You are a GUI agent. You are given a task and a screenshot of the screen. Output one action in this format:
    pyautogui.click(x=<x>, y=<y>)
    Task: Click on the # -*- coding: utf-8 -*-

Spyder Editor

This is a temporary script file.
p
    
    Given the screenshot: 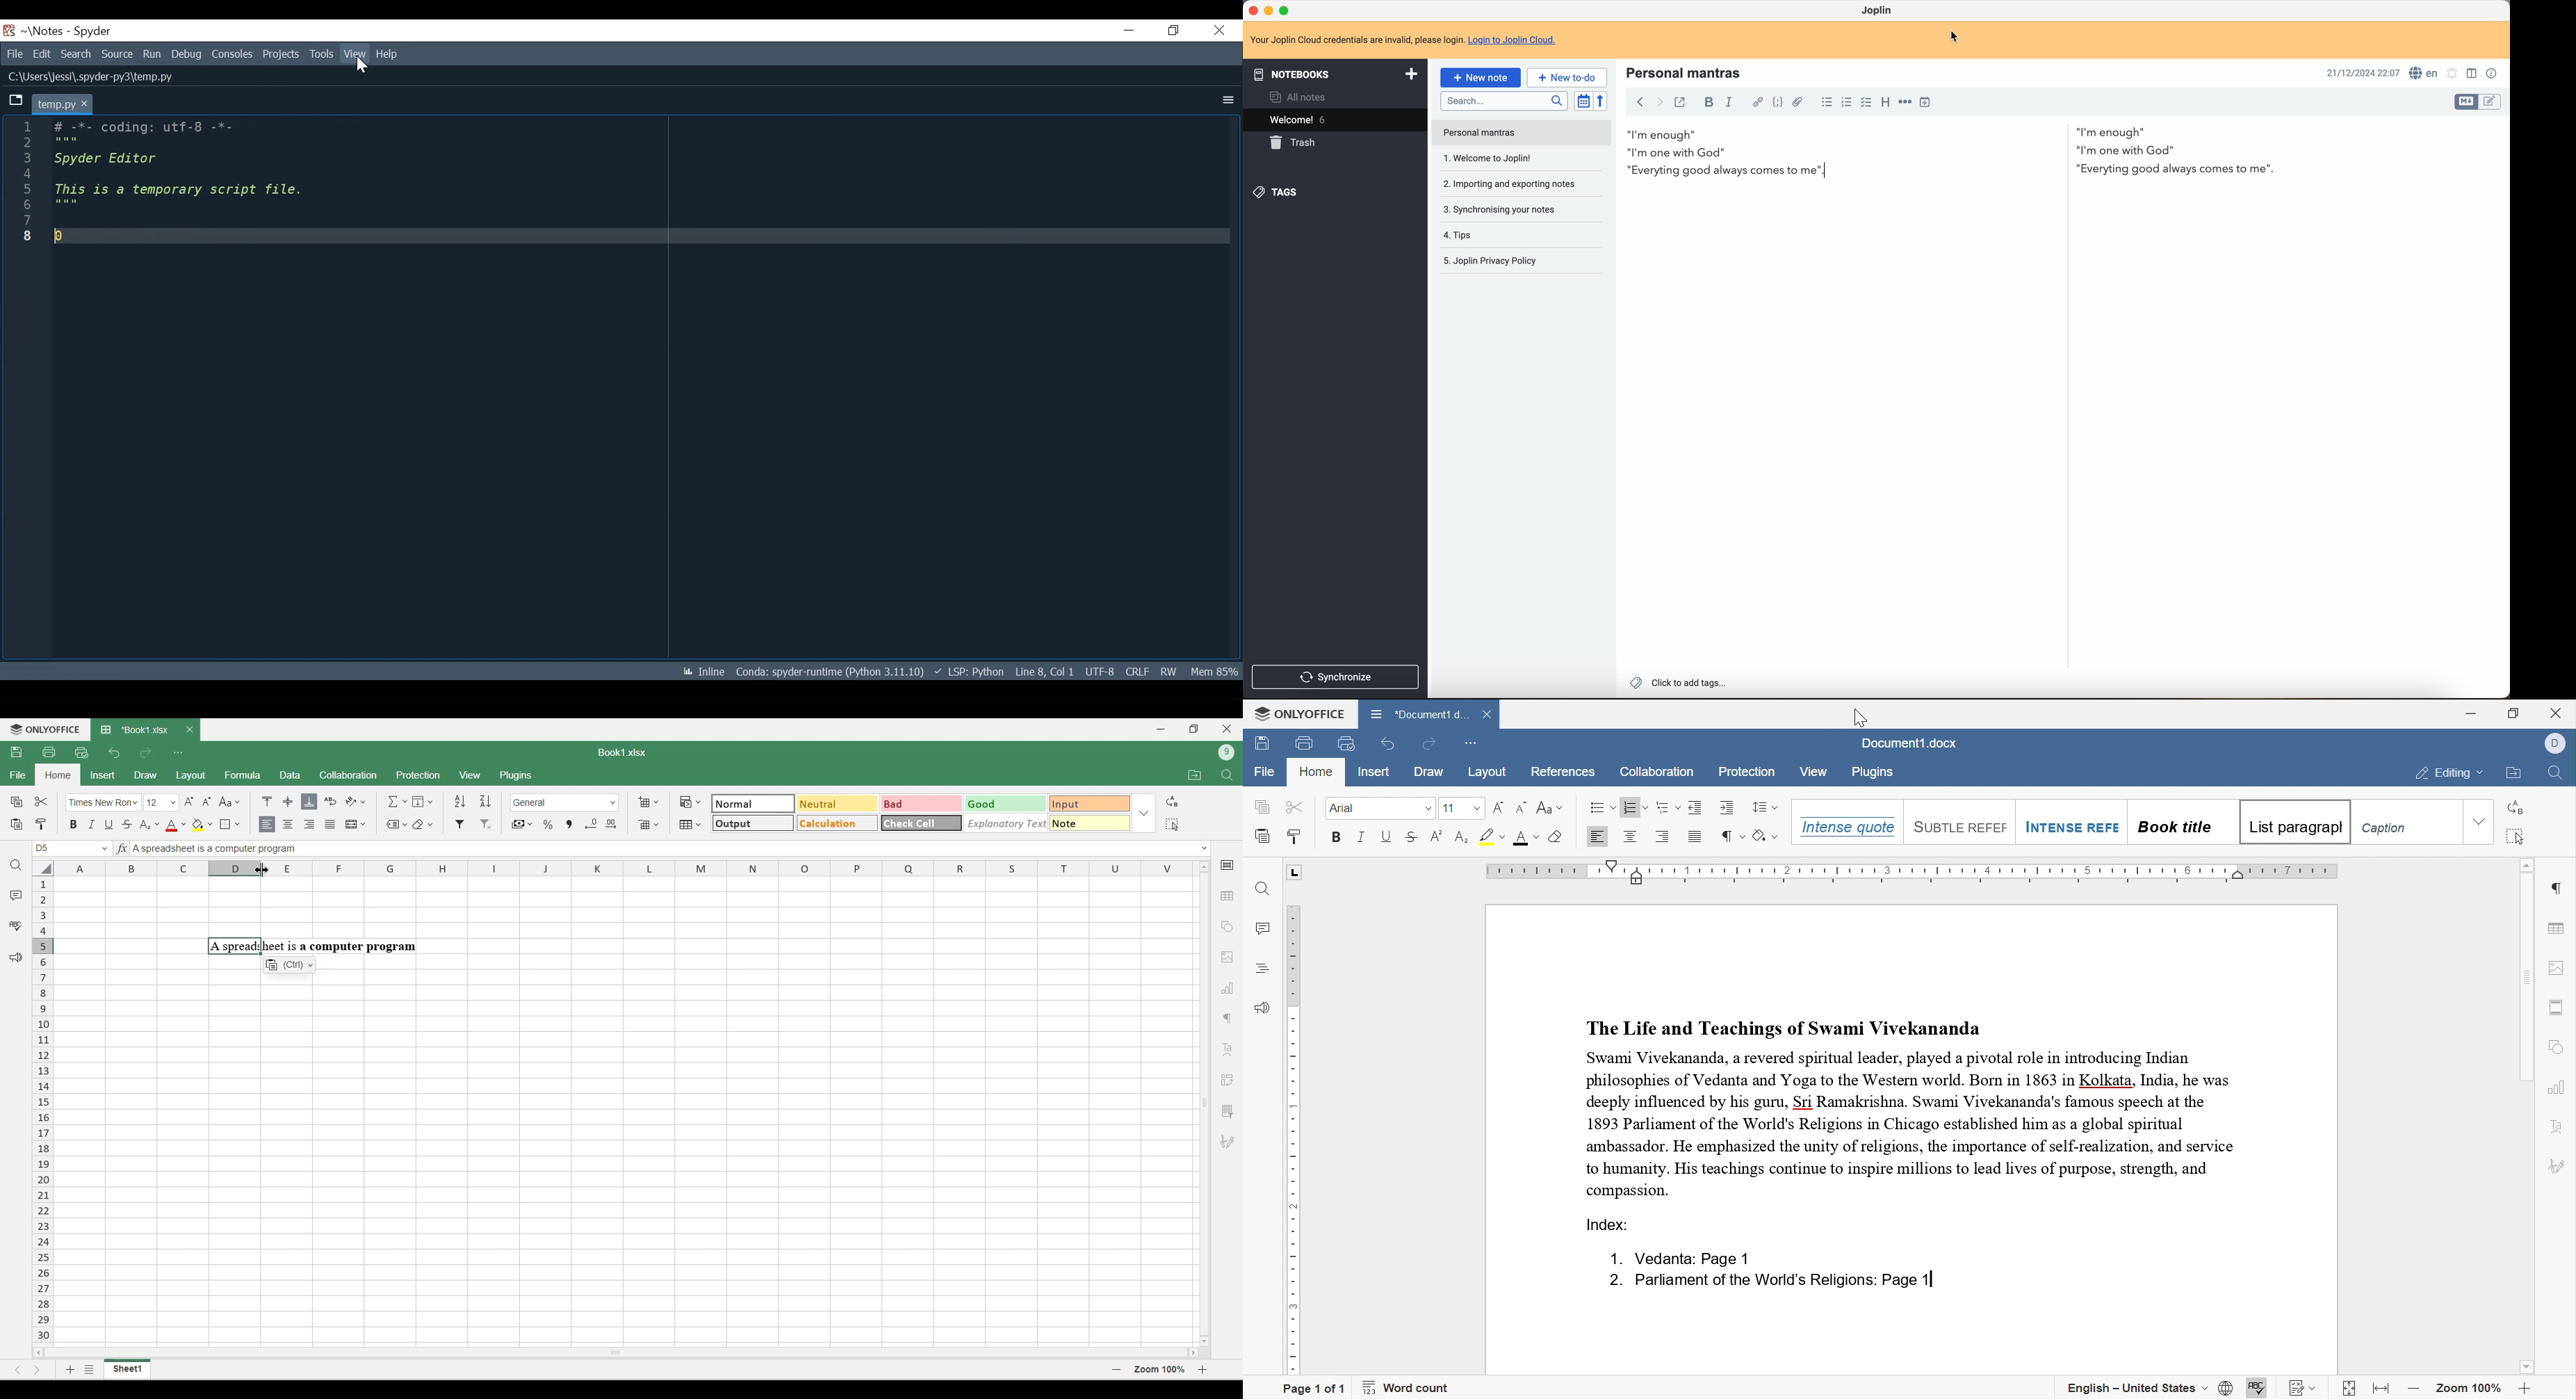 What is the action you would take?
    pyautogui.click(x=247, y=187)
    